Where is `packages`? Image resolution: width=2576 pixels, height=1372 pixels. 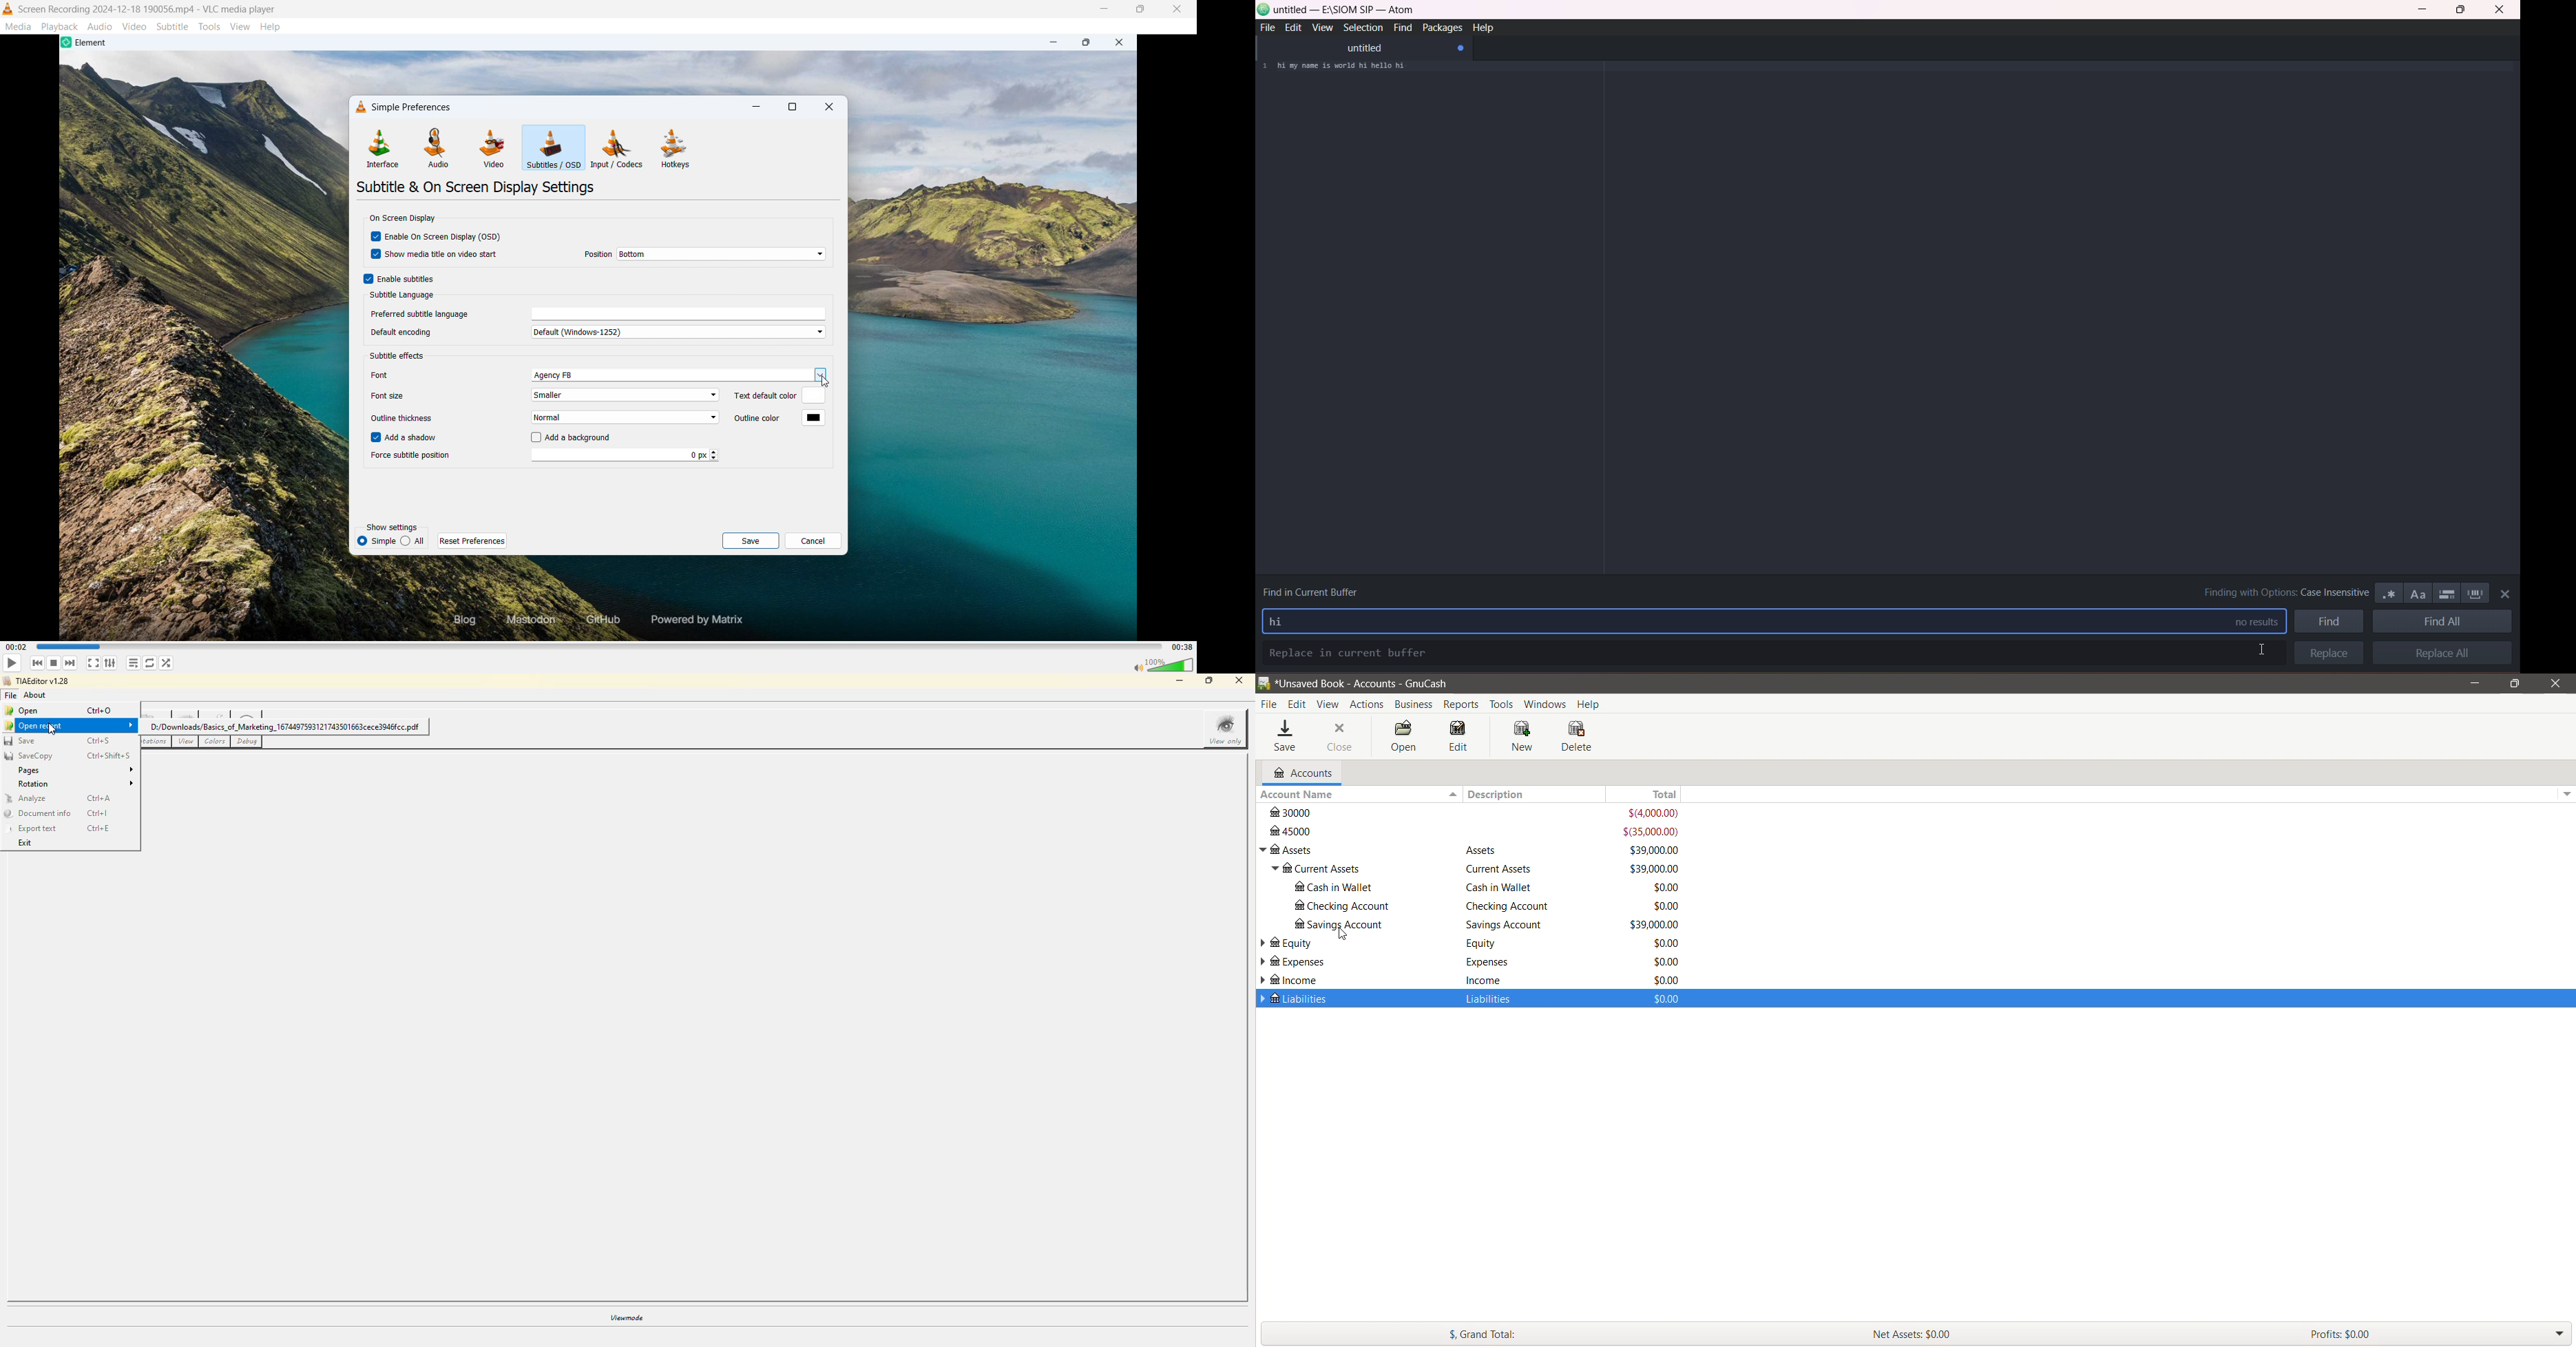 packages is located at coordinates (1440, 28).